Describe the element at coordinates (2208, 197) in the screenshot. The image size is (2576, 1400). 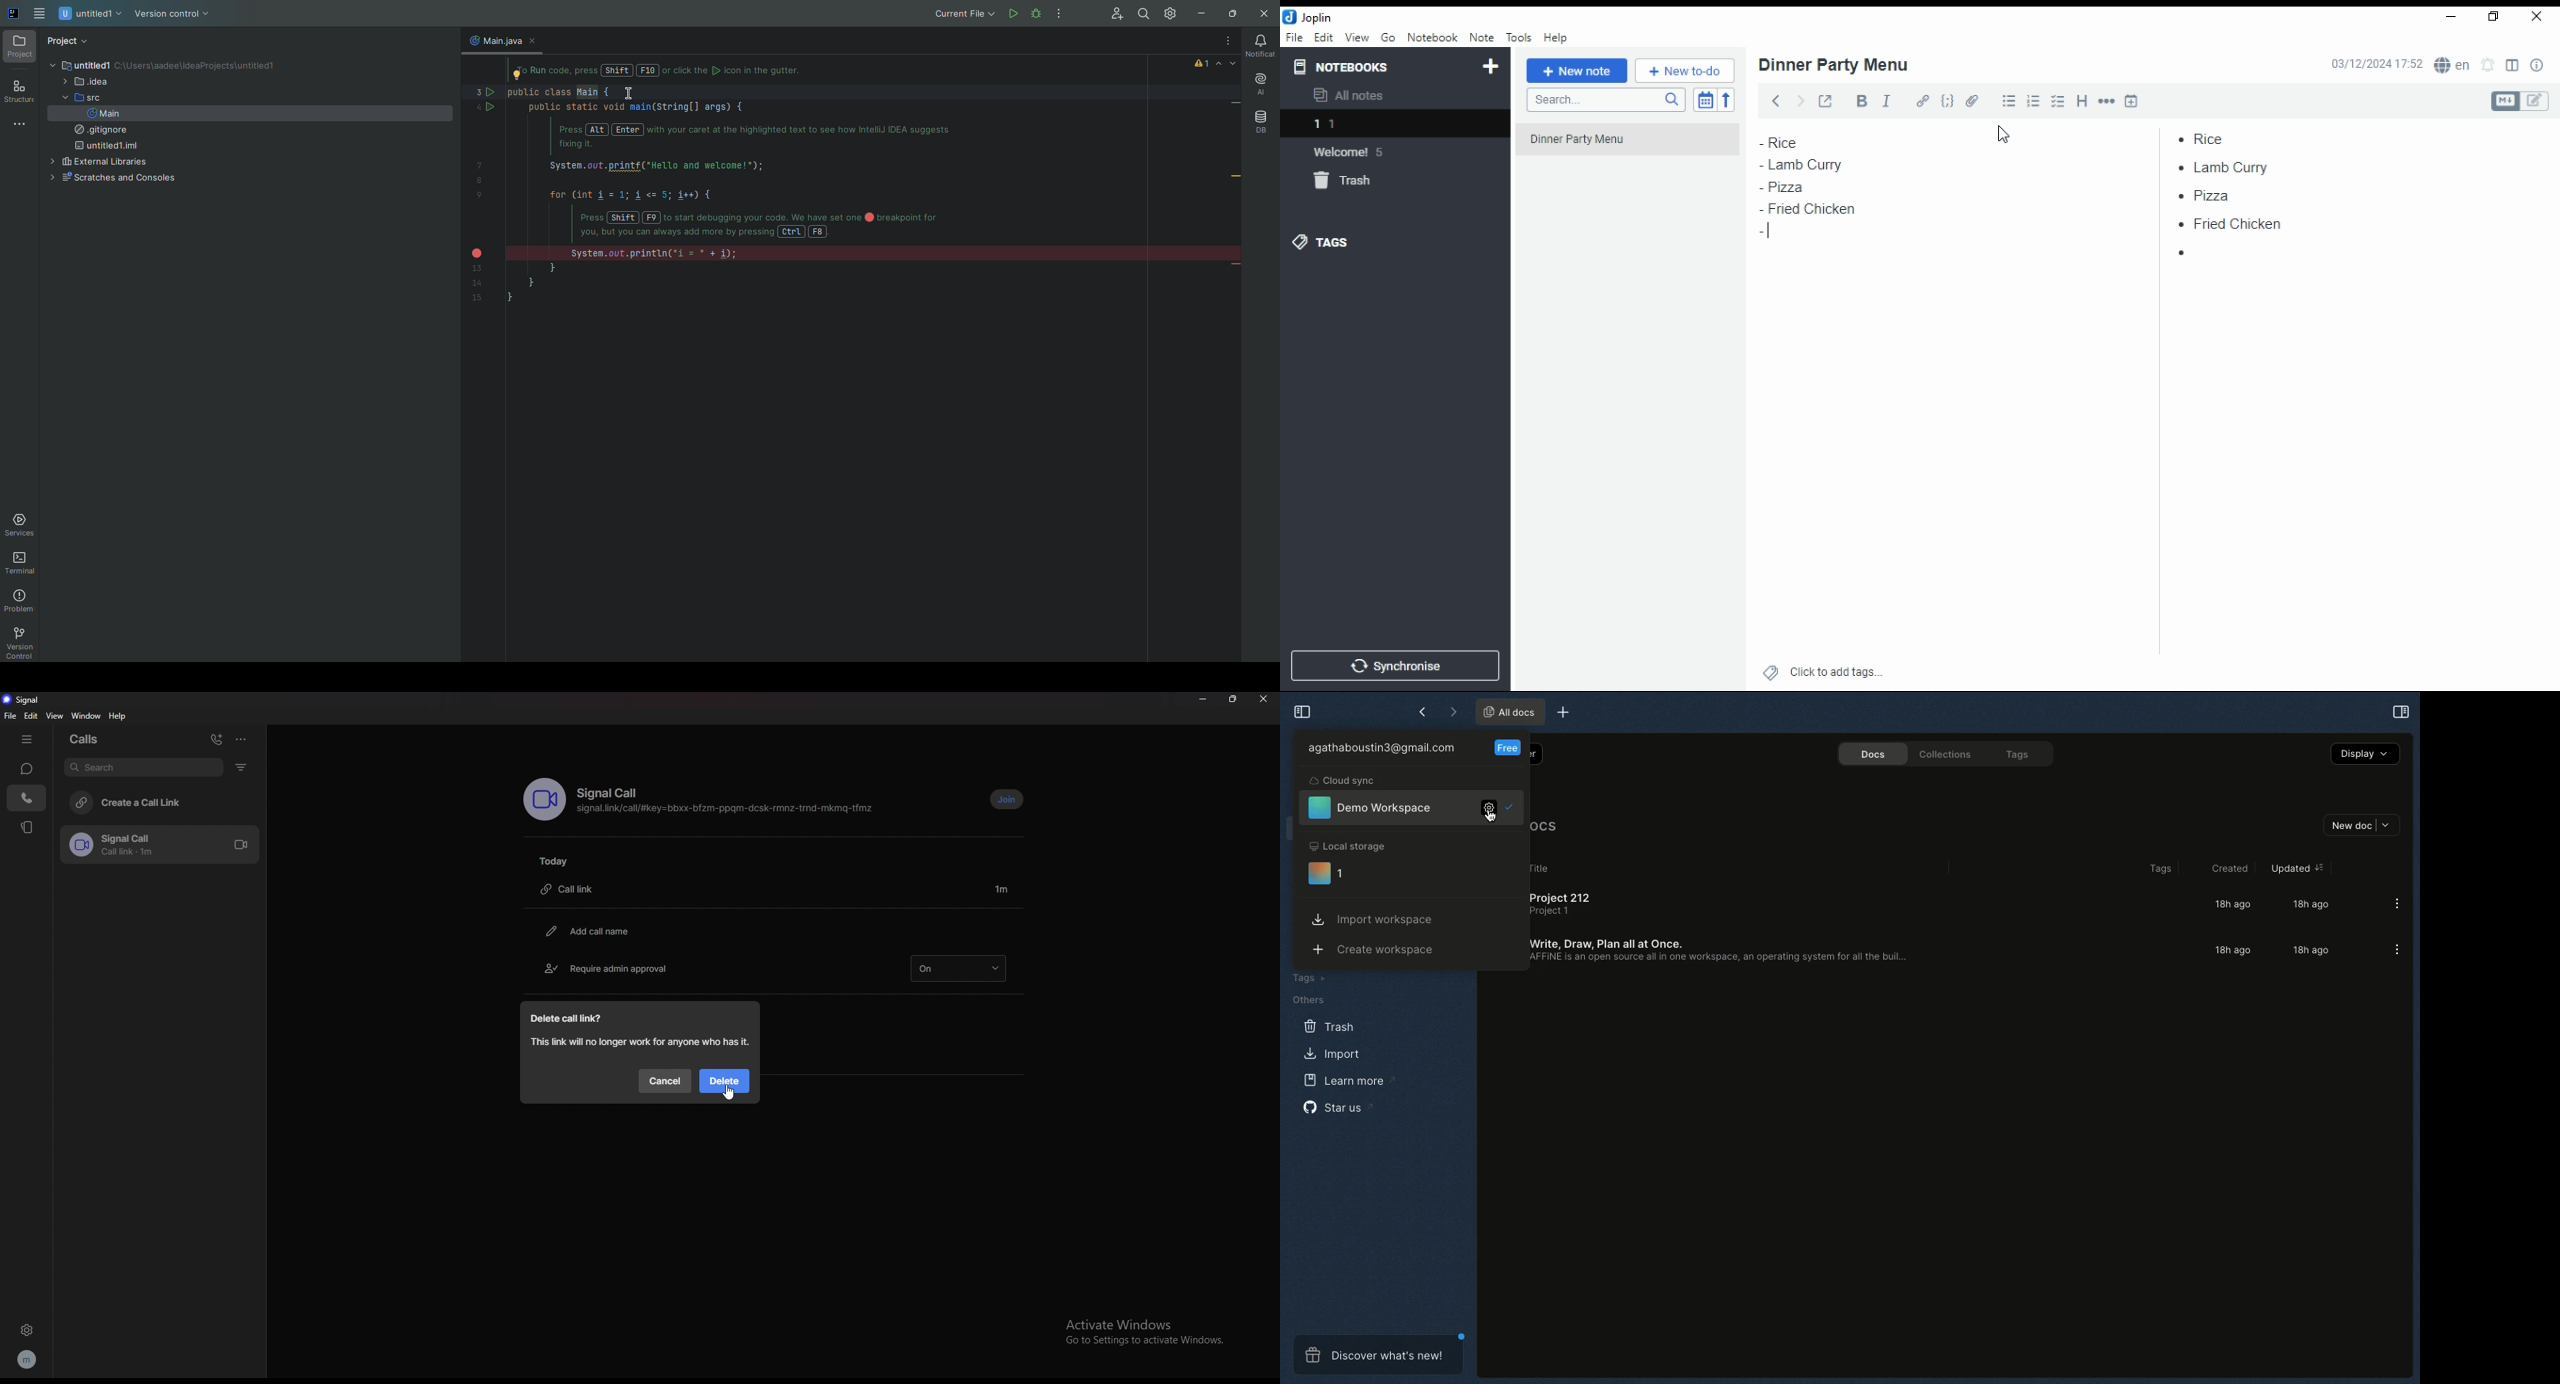
I see `pizza` at that location.